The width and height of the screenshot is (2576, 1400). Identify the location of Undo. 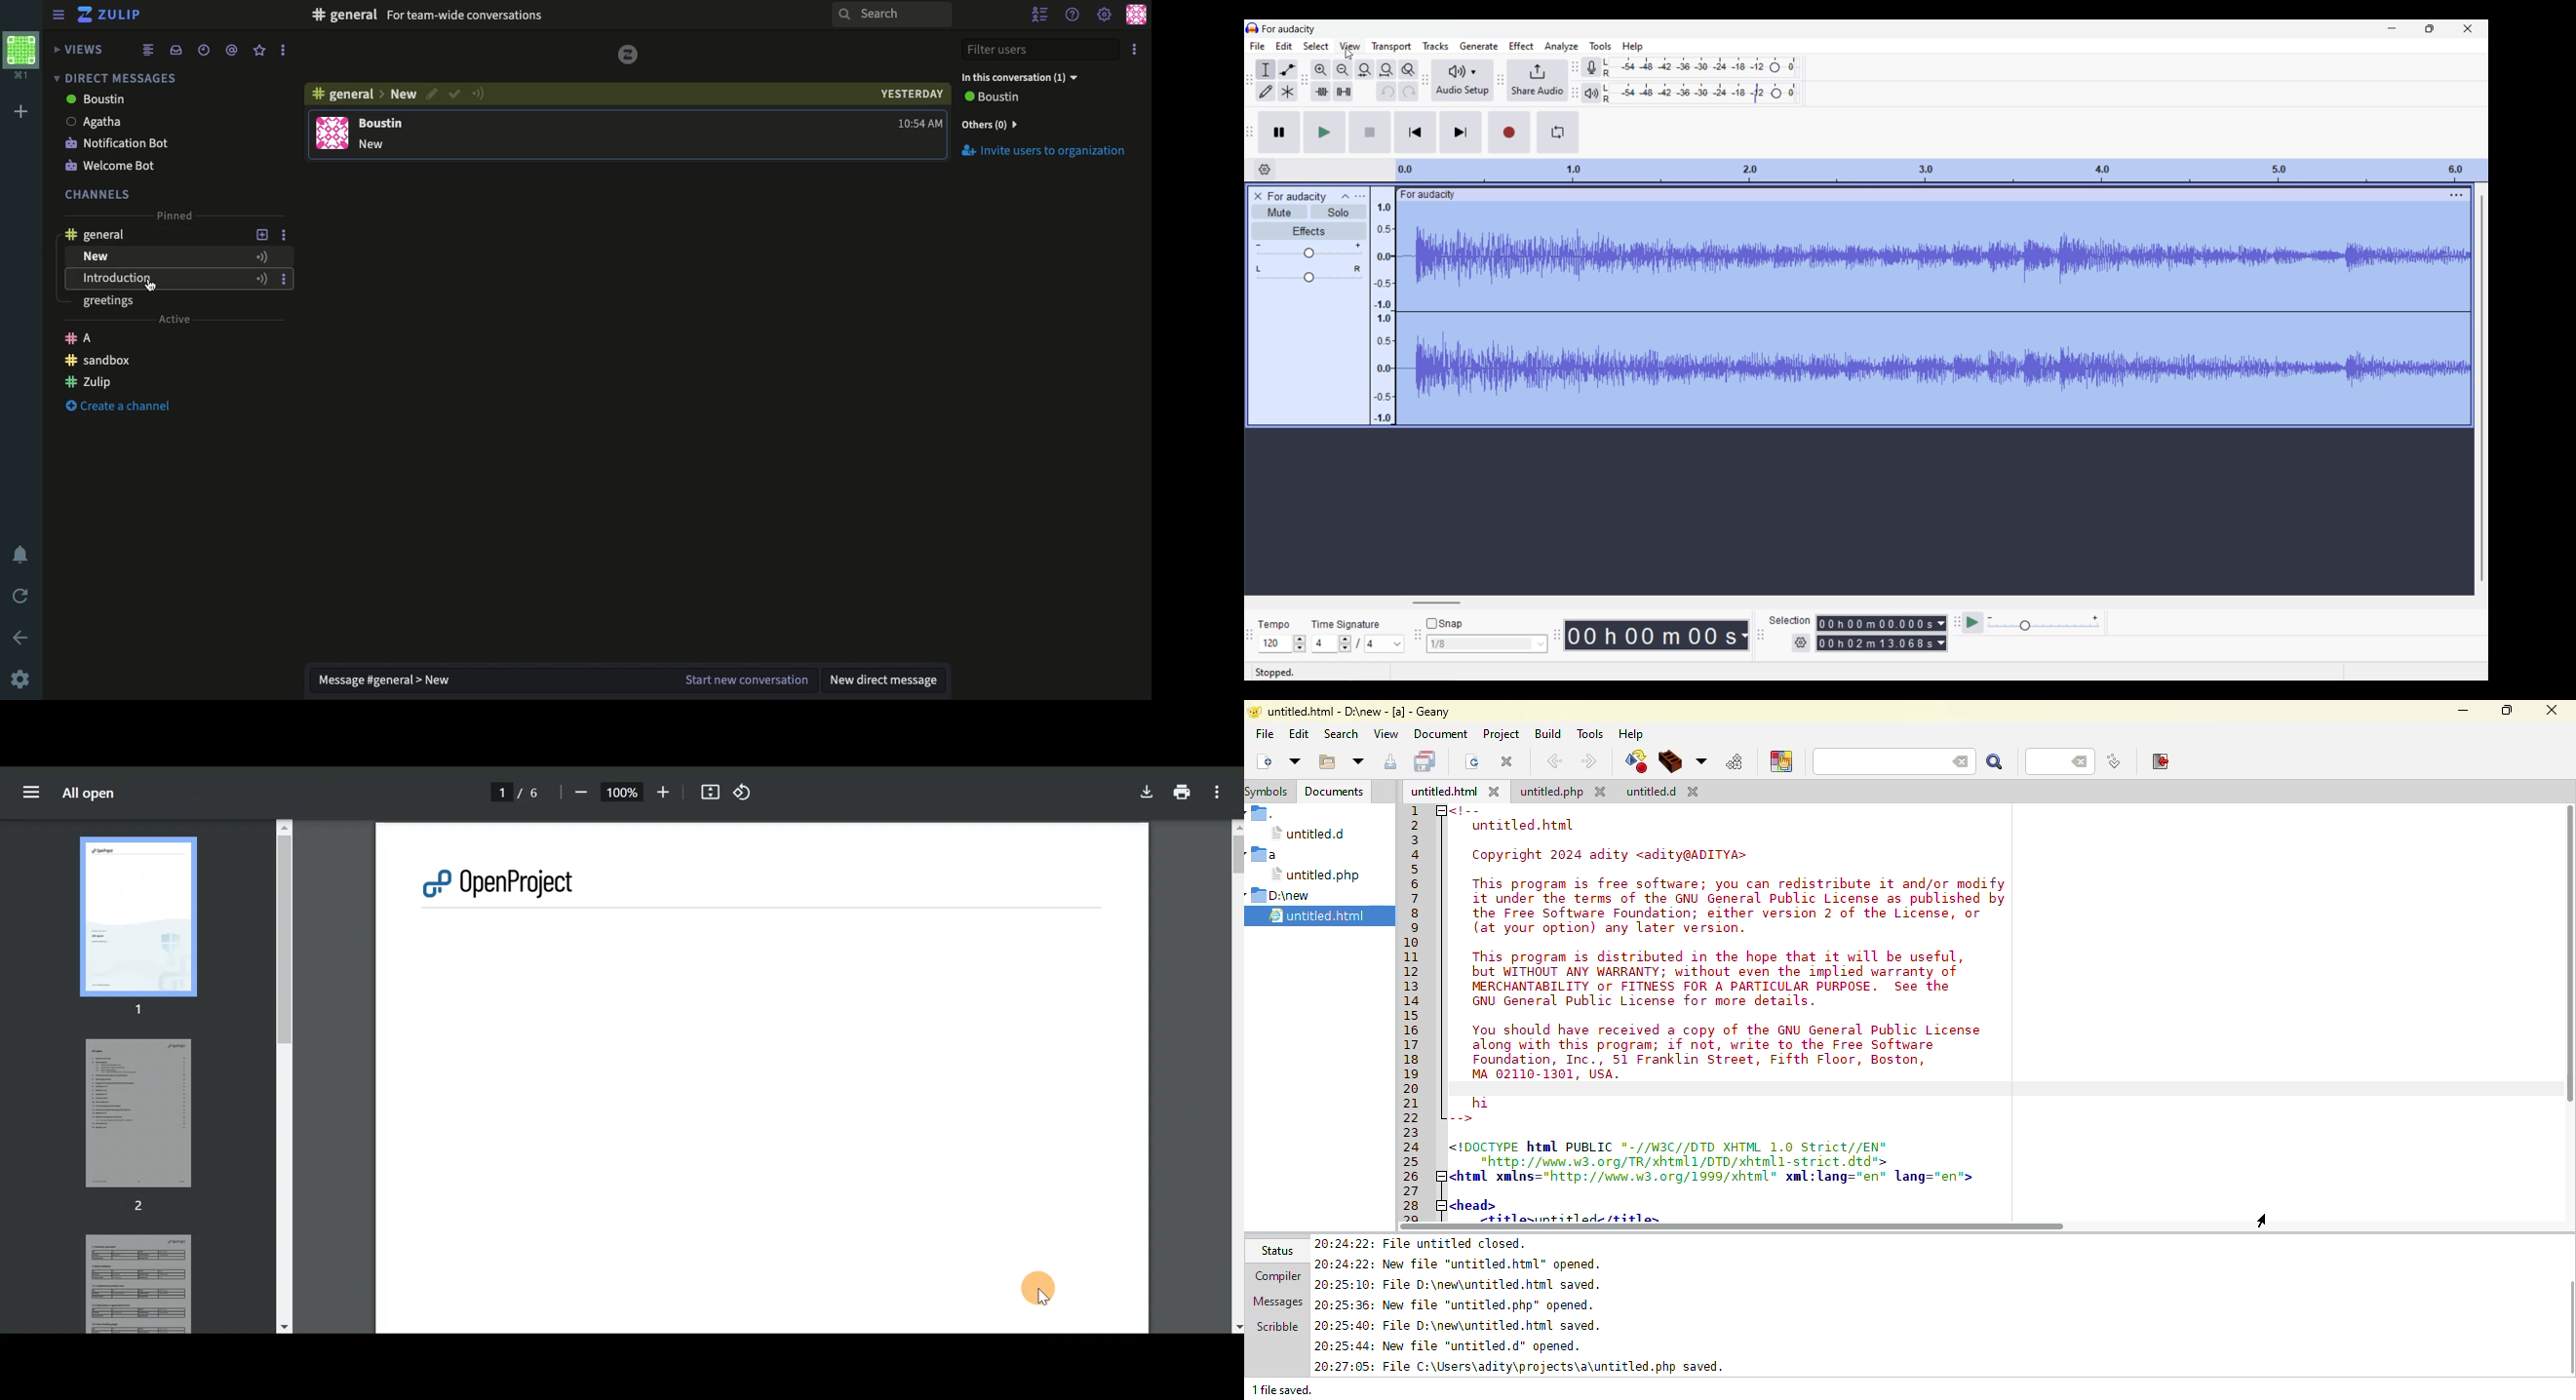
(1387, 91).